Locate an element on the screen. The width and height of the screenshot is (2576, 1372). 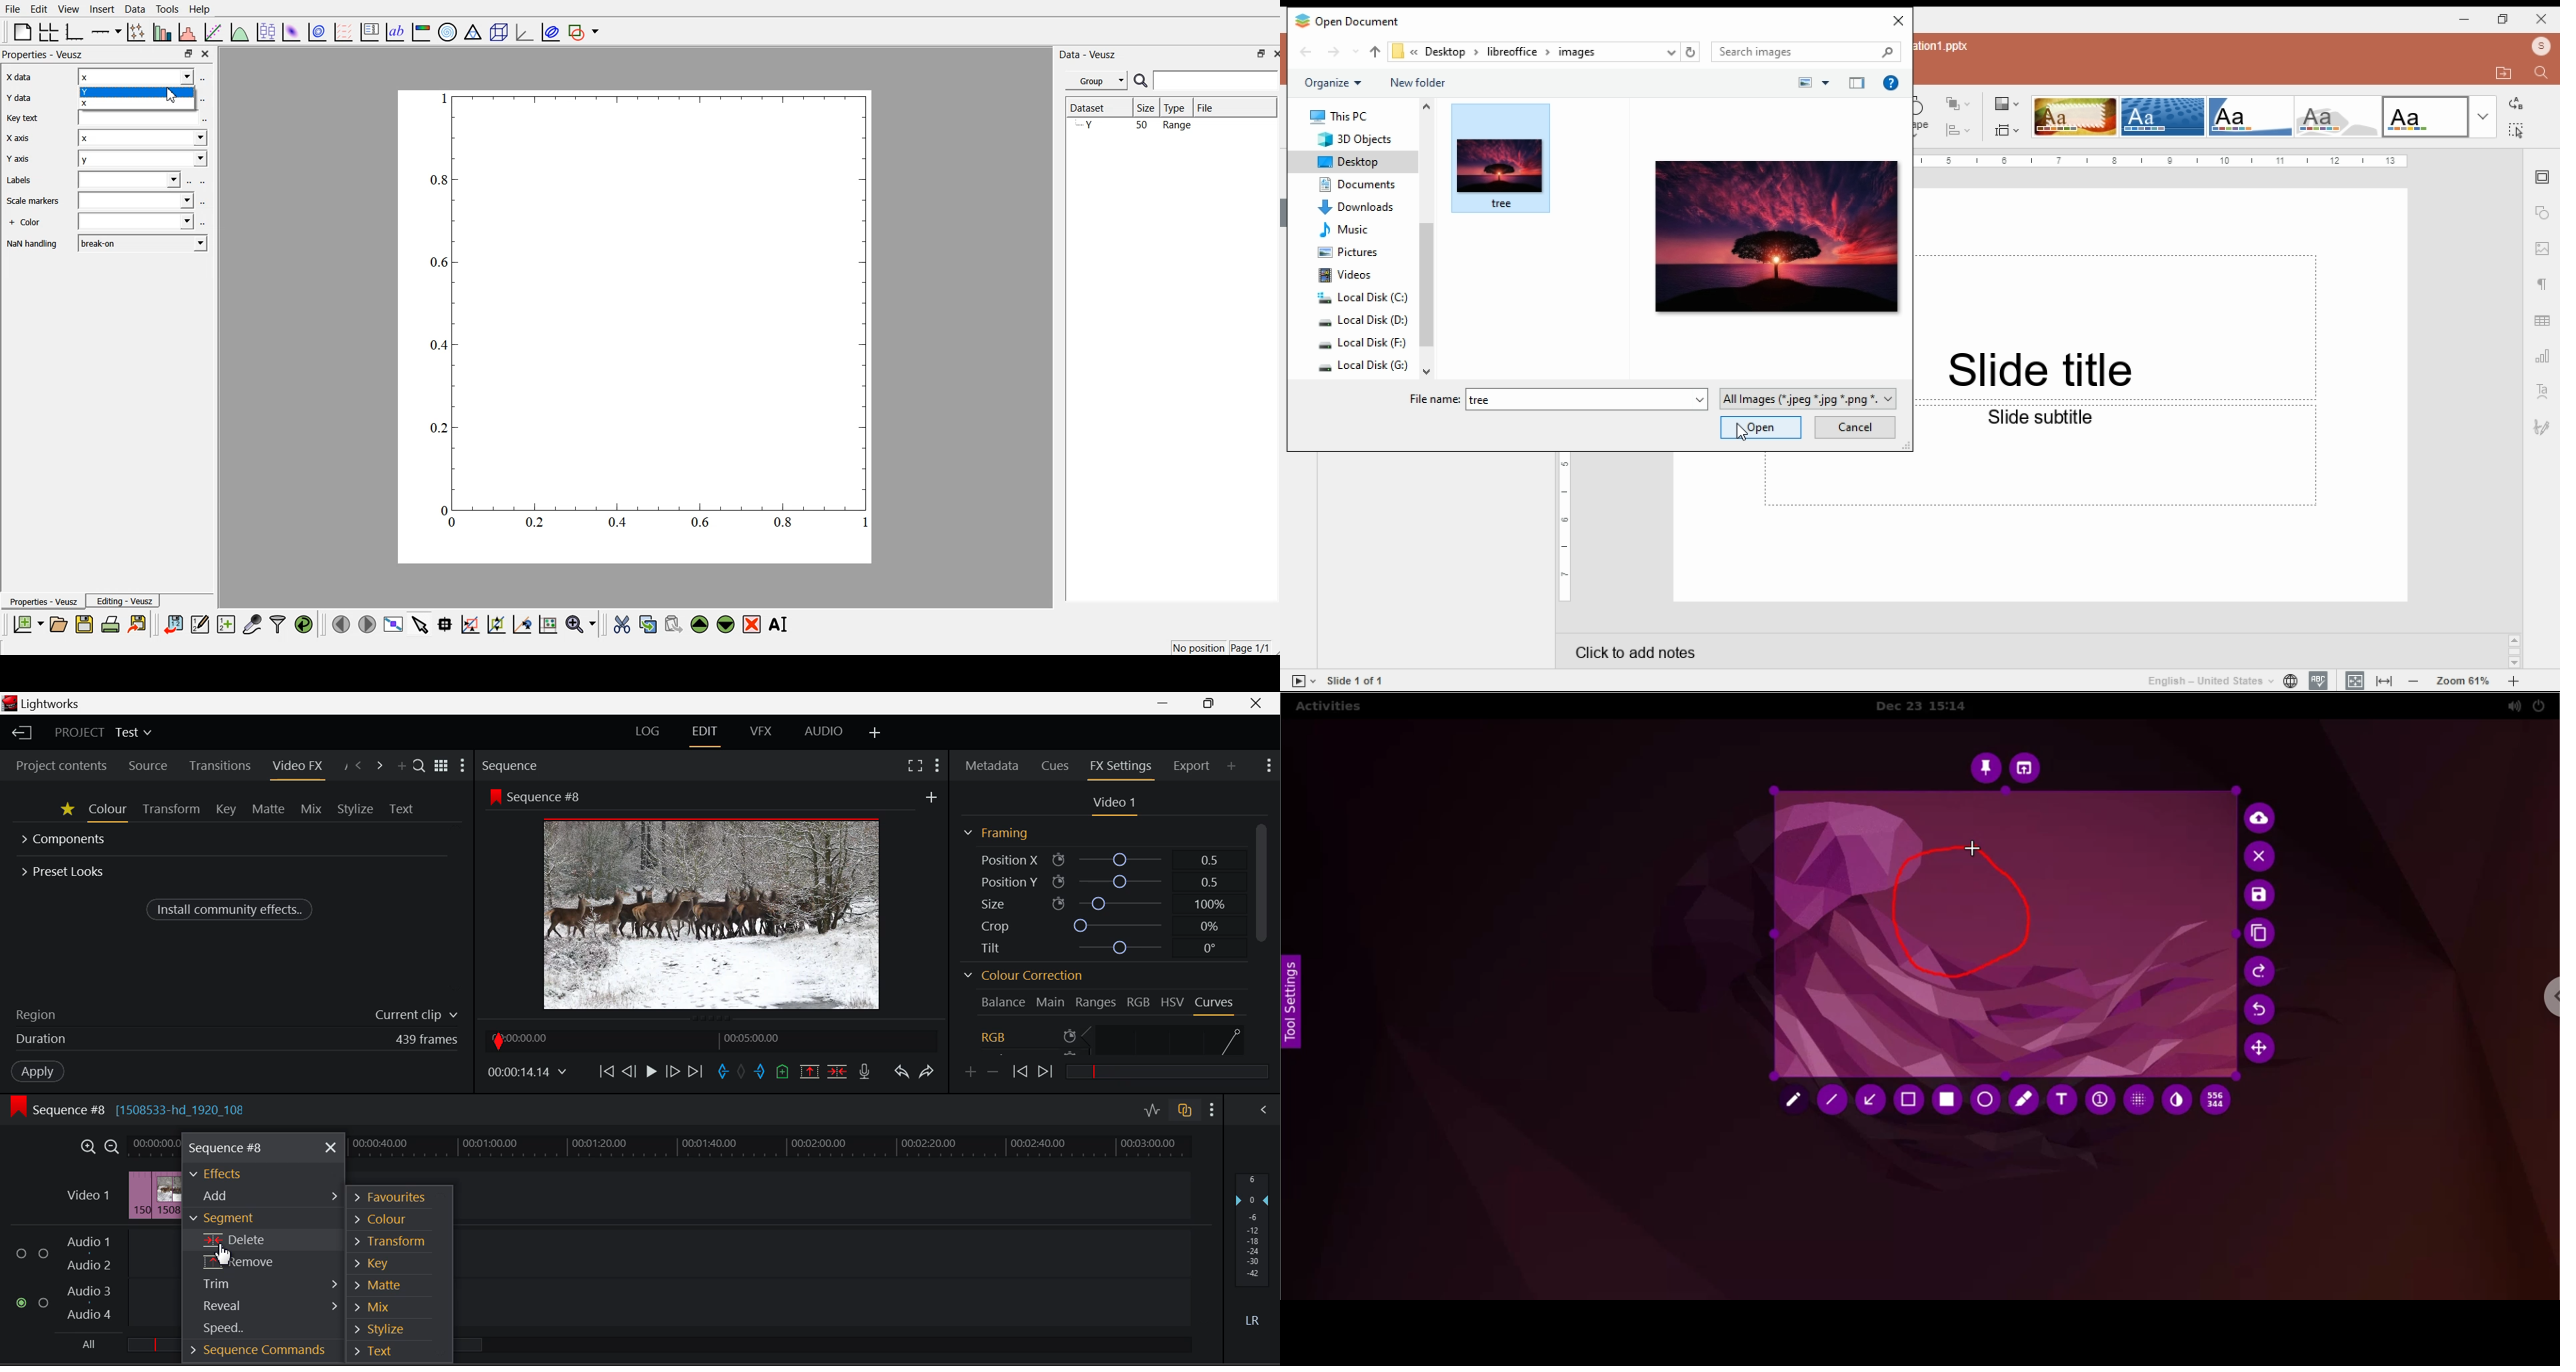
Close is located at coordinates (1257, 703).